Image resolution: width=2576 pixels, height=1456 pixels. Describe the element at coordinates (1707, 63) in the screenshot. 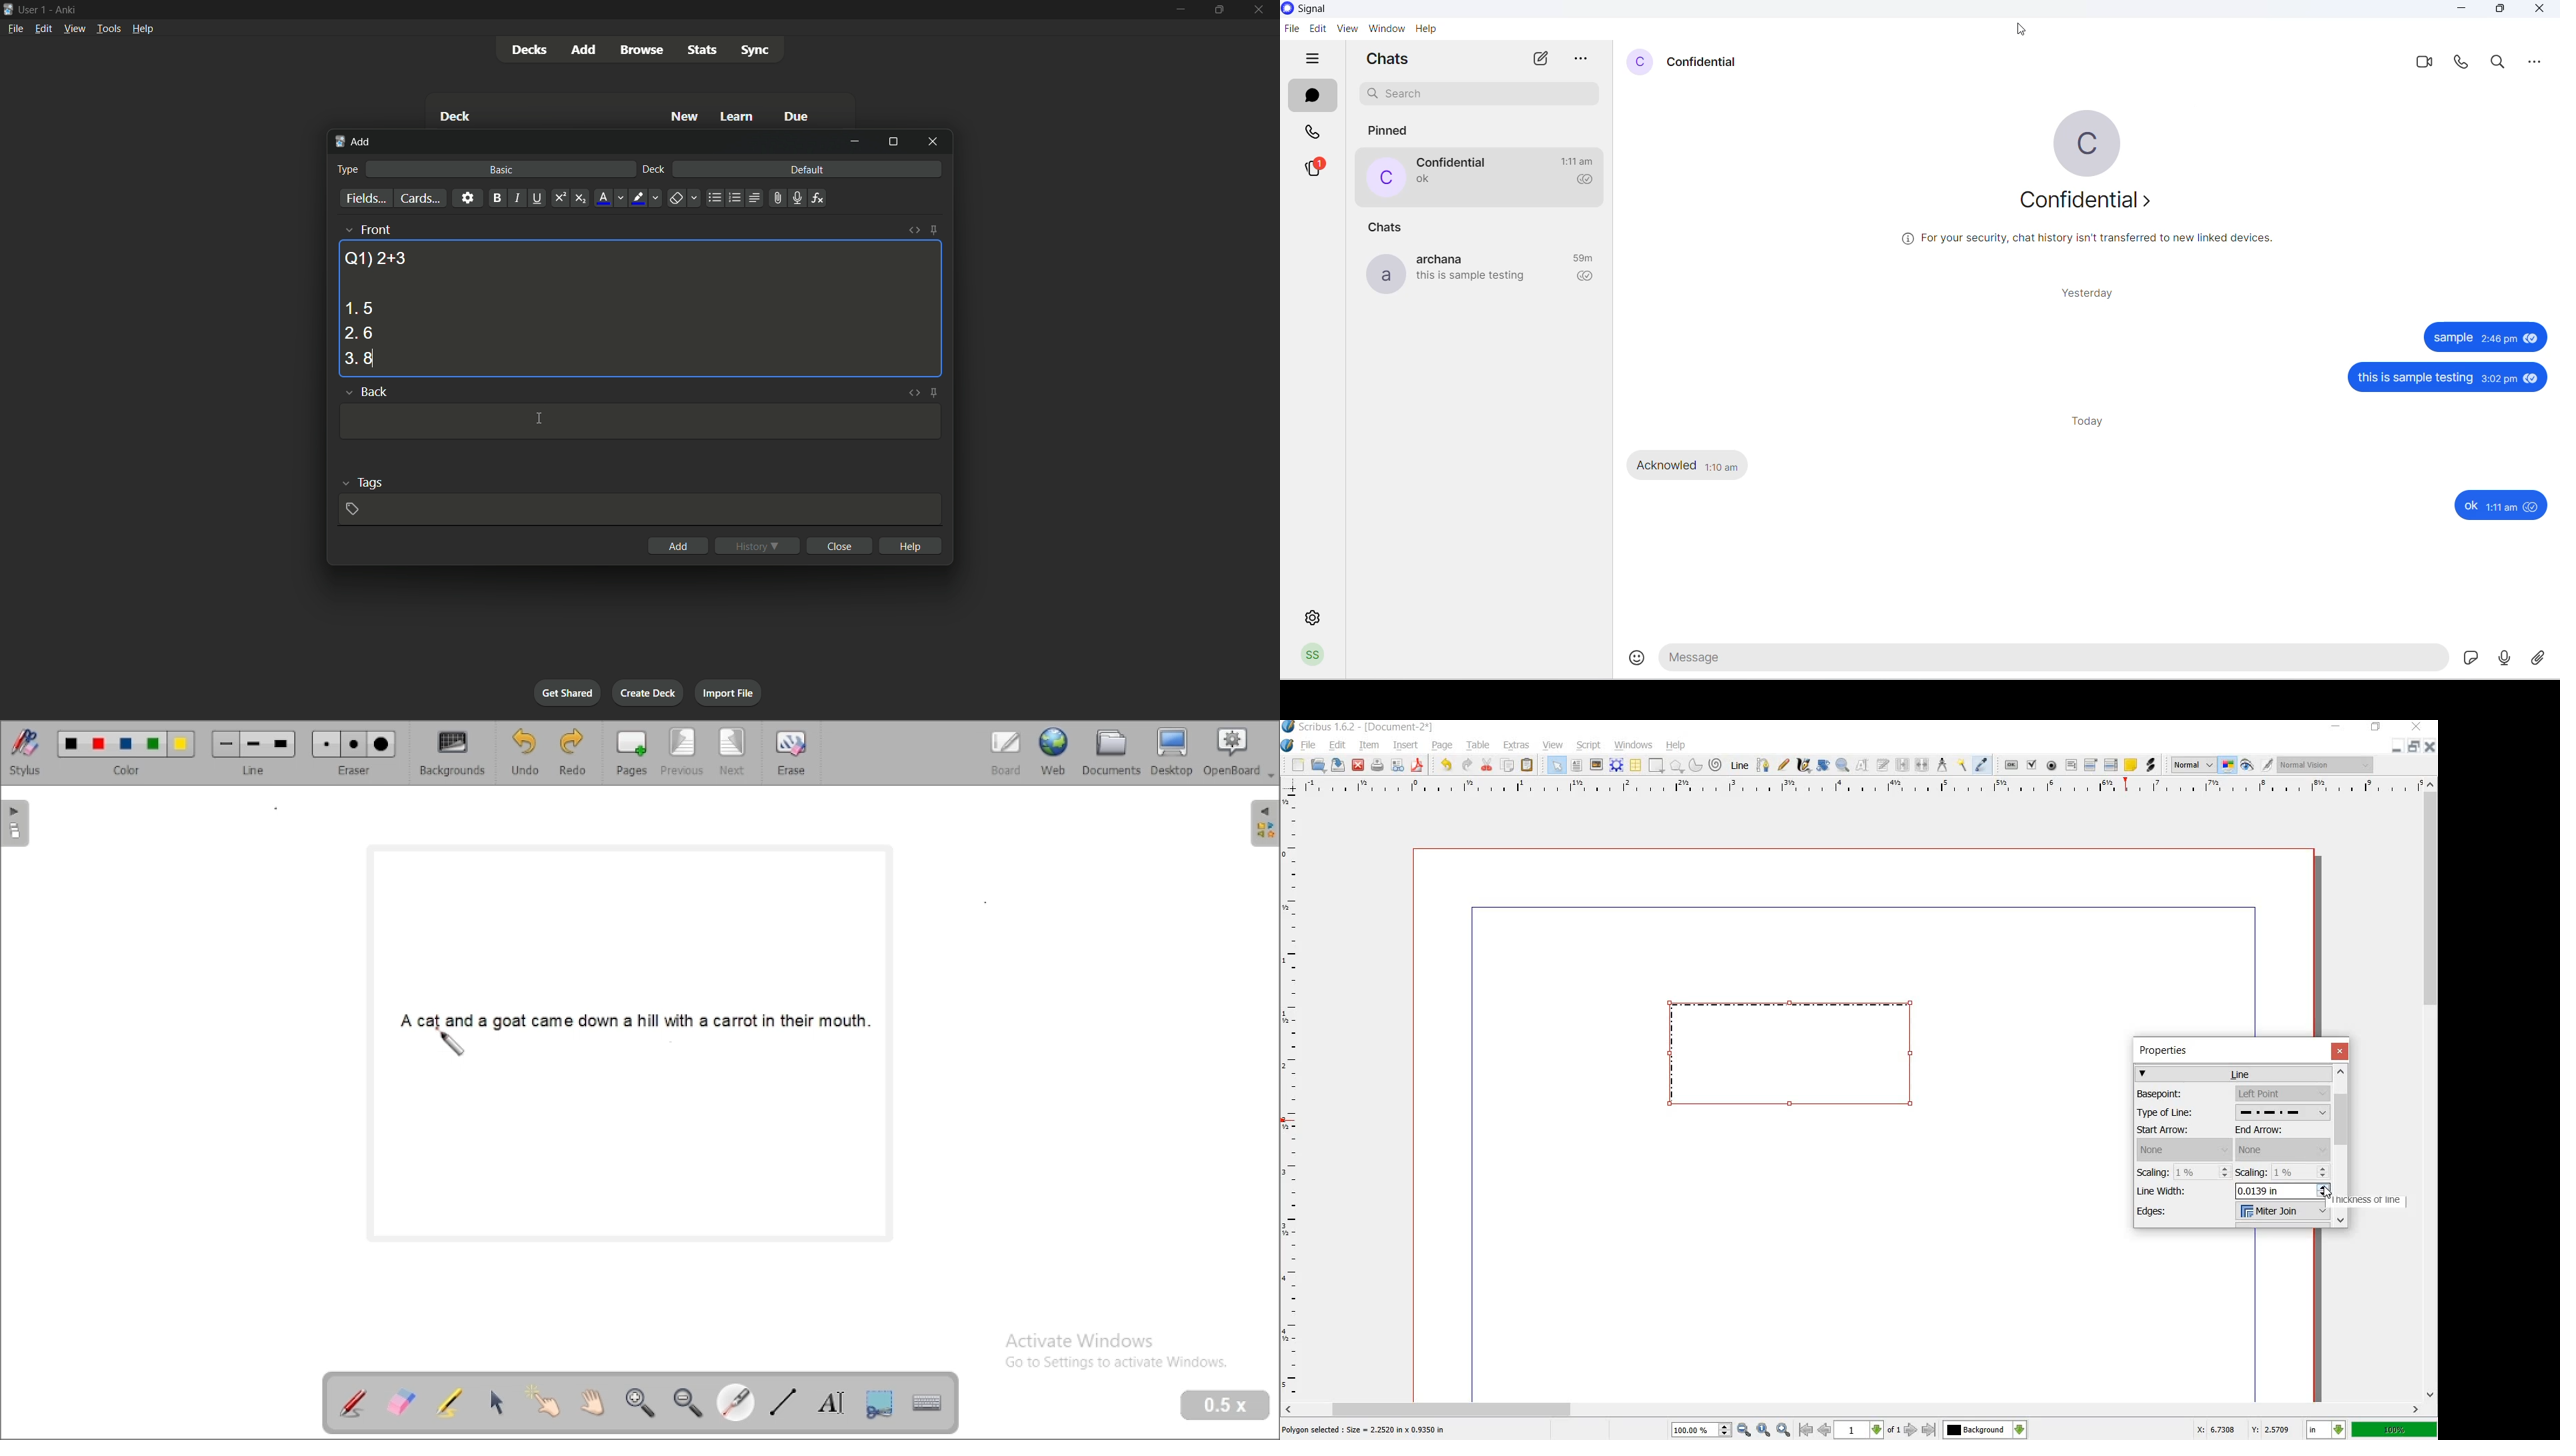

I see `contact name` at that location.